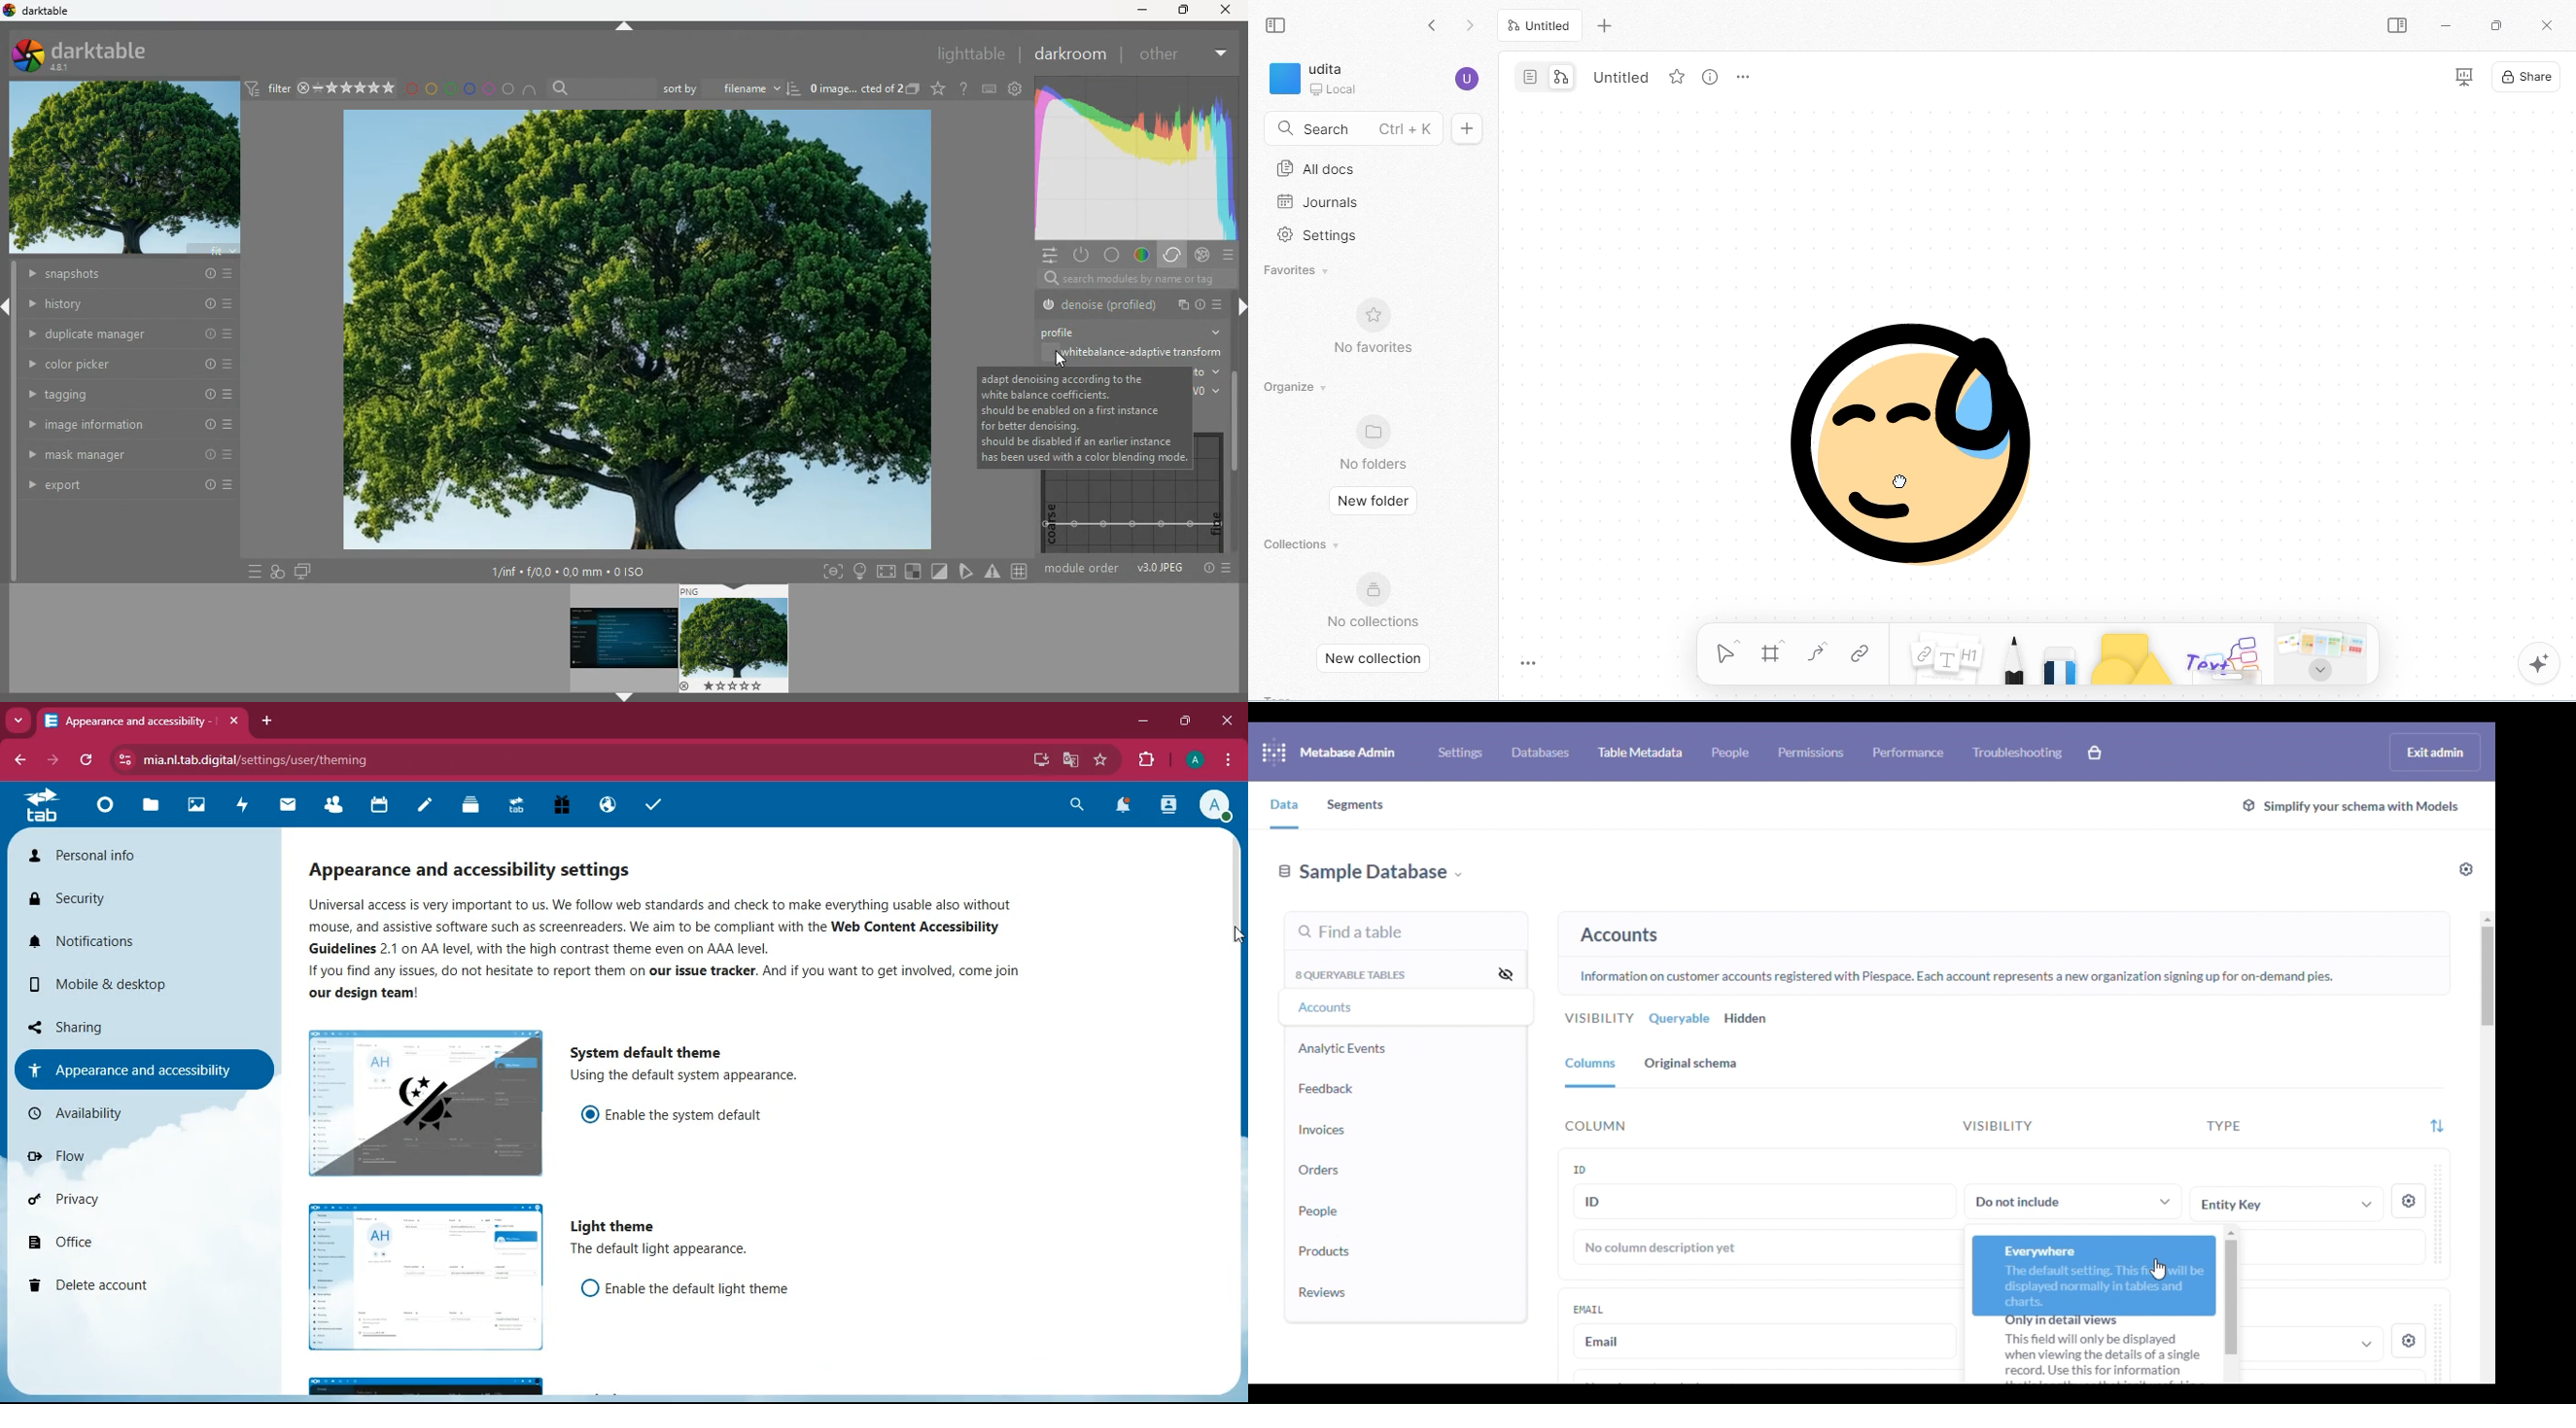 This screenshot has width=2576, height=1428. Describe the element at coordinates (129, 1199) in the screenshot. I see `privacy` at that location.